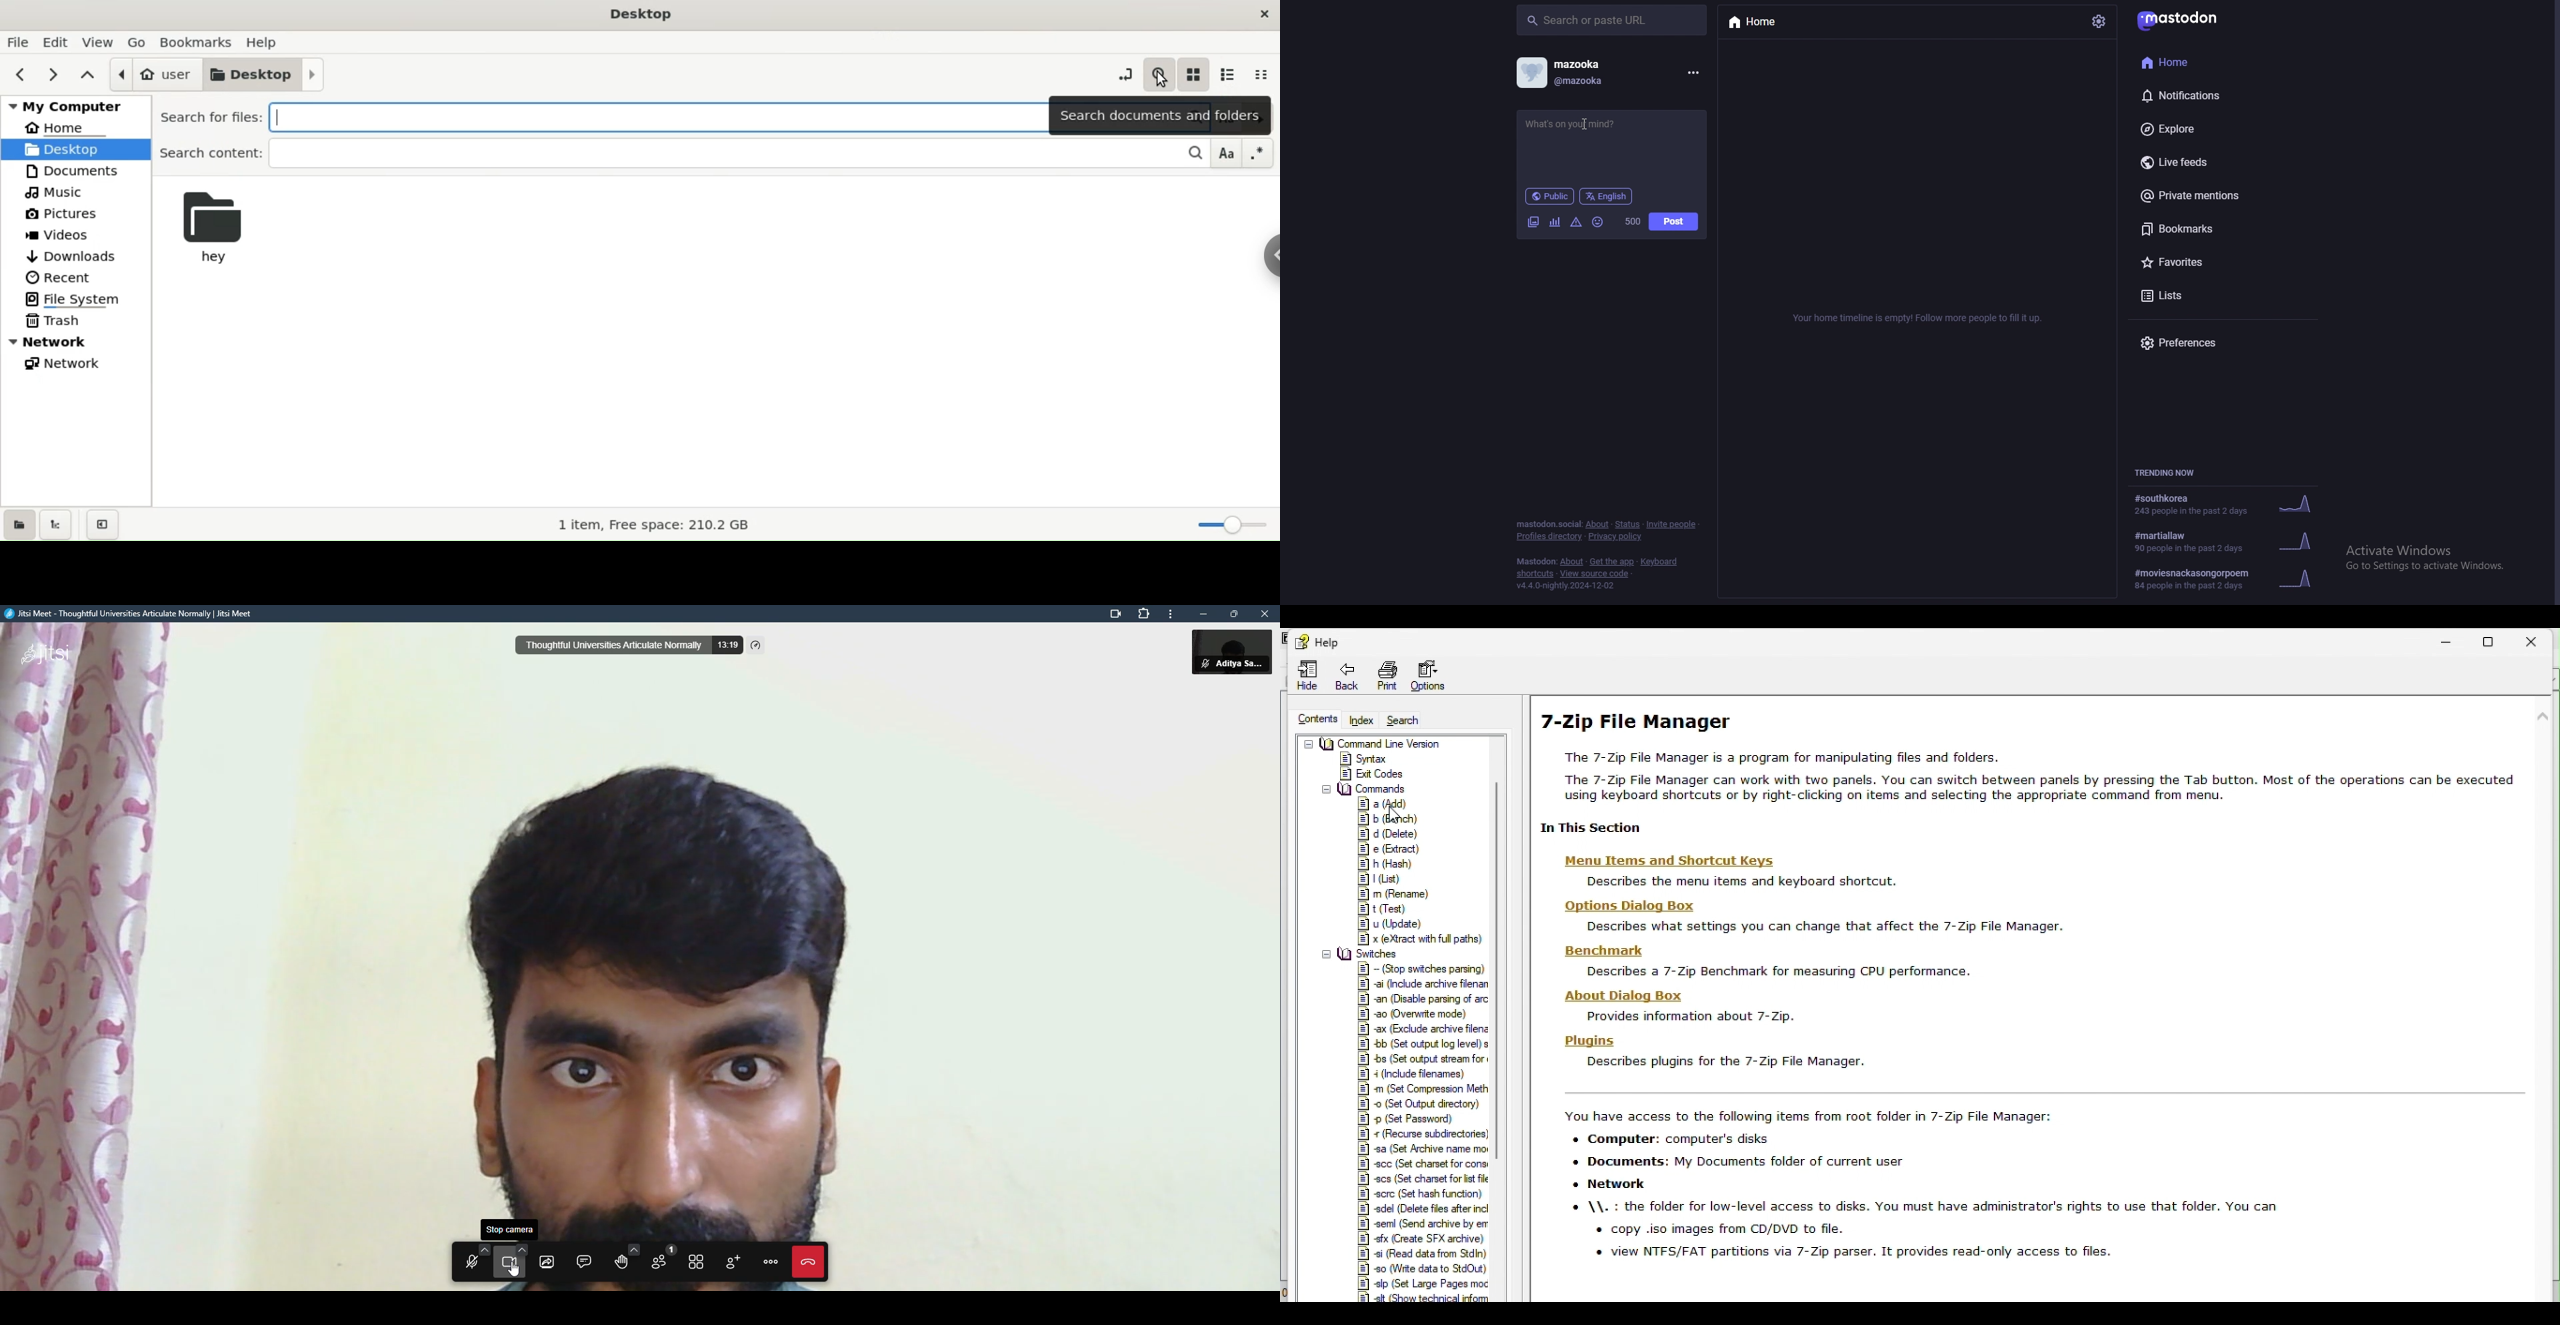 The height and width of the screenshot is (1344, 2576). Describe the element at coordinates (696, 1262) in the screenshot. I see `toggle title view` at that location.